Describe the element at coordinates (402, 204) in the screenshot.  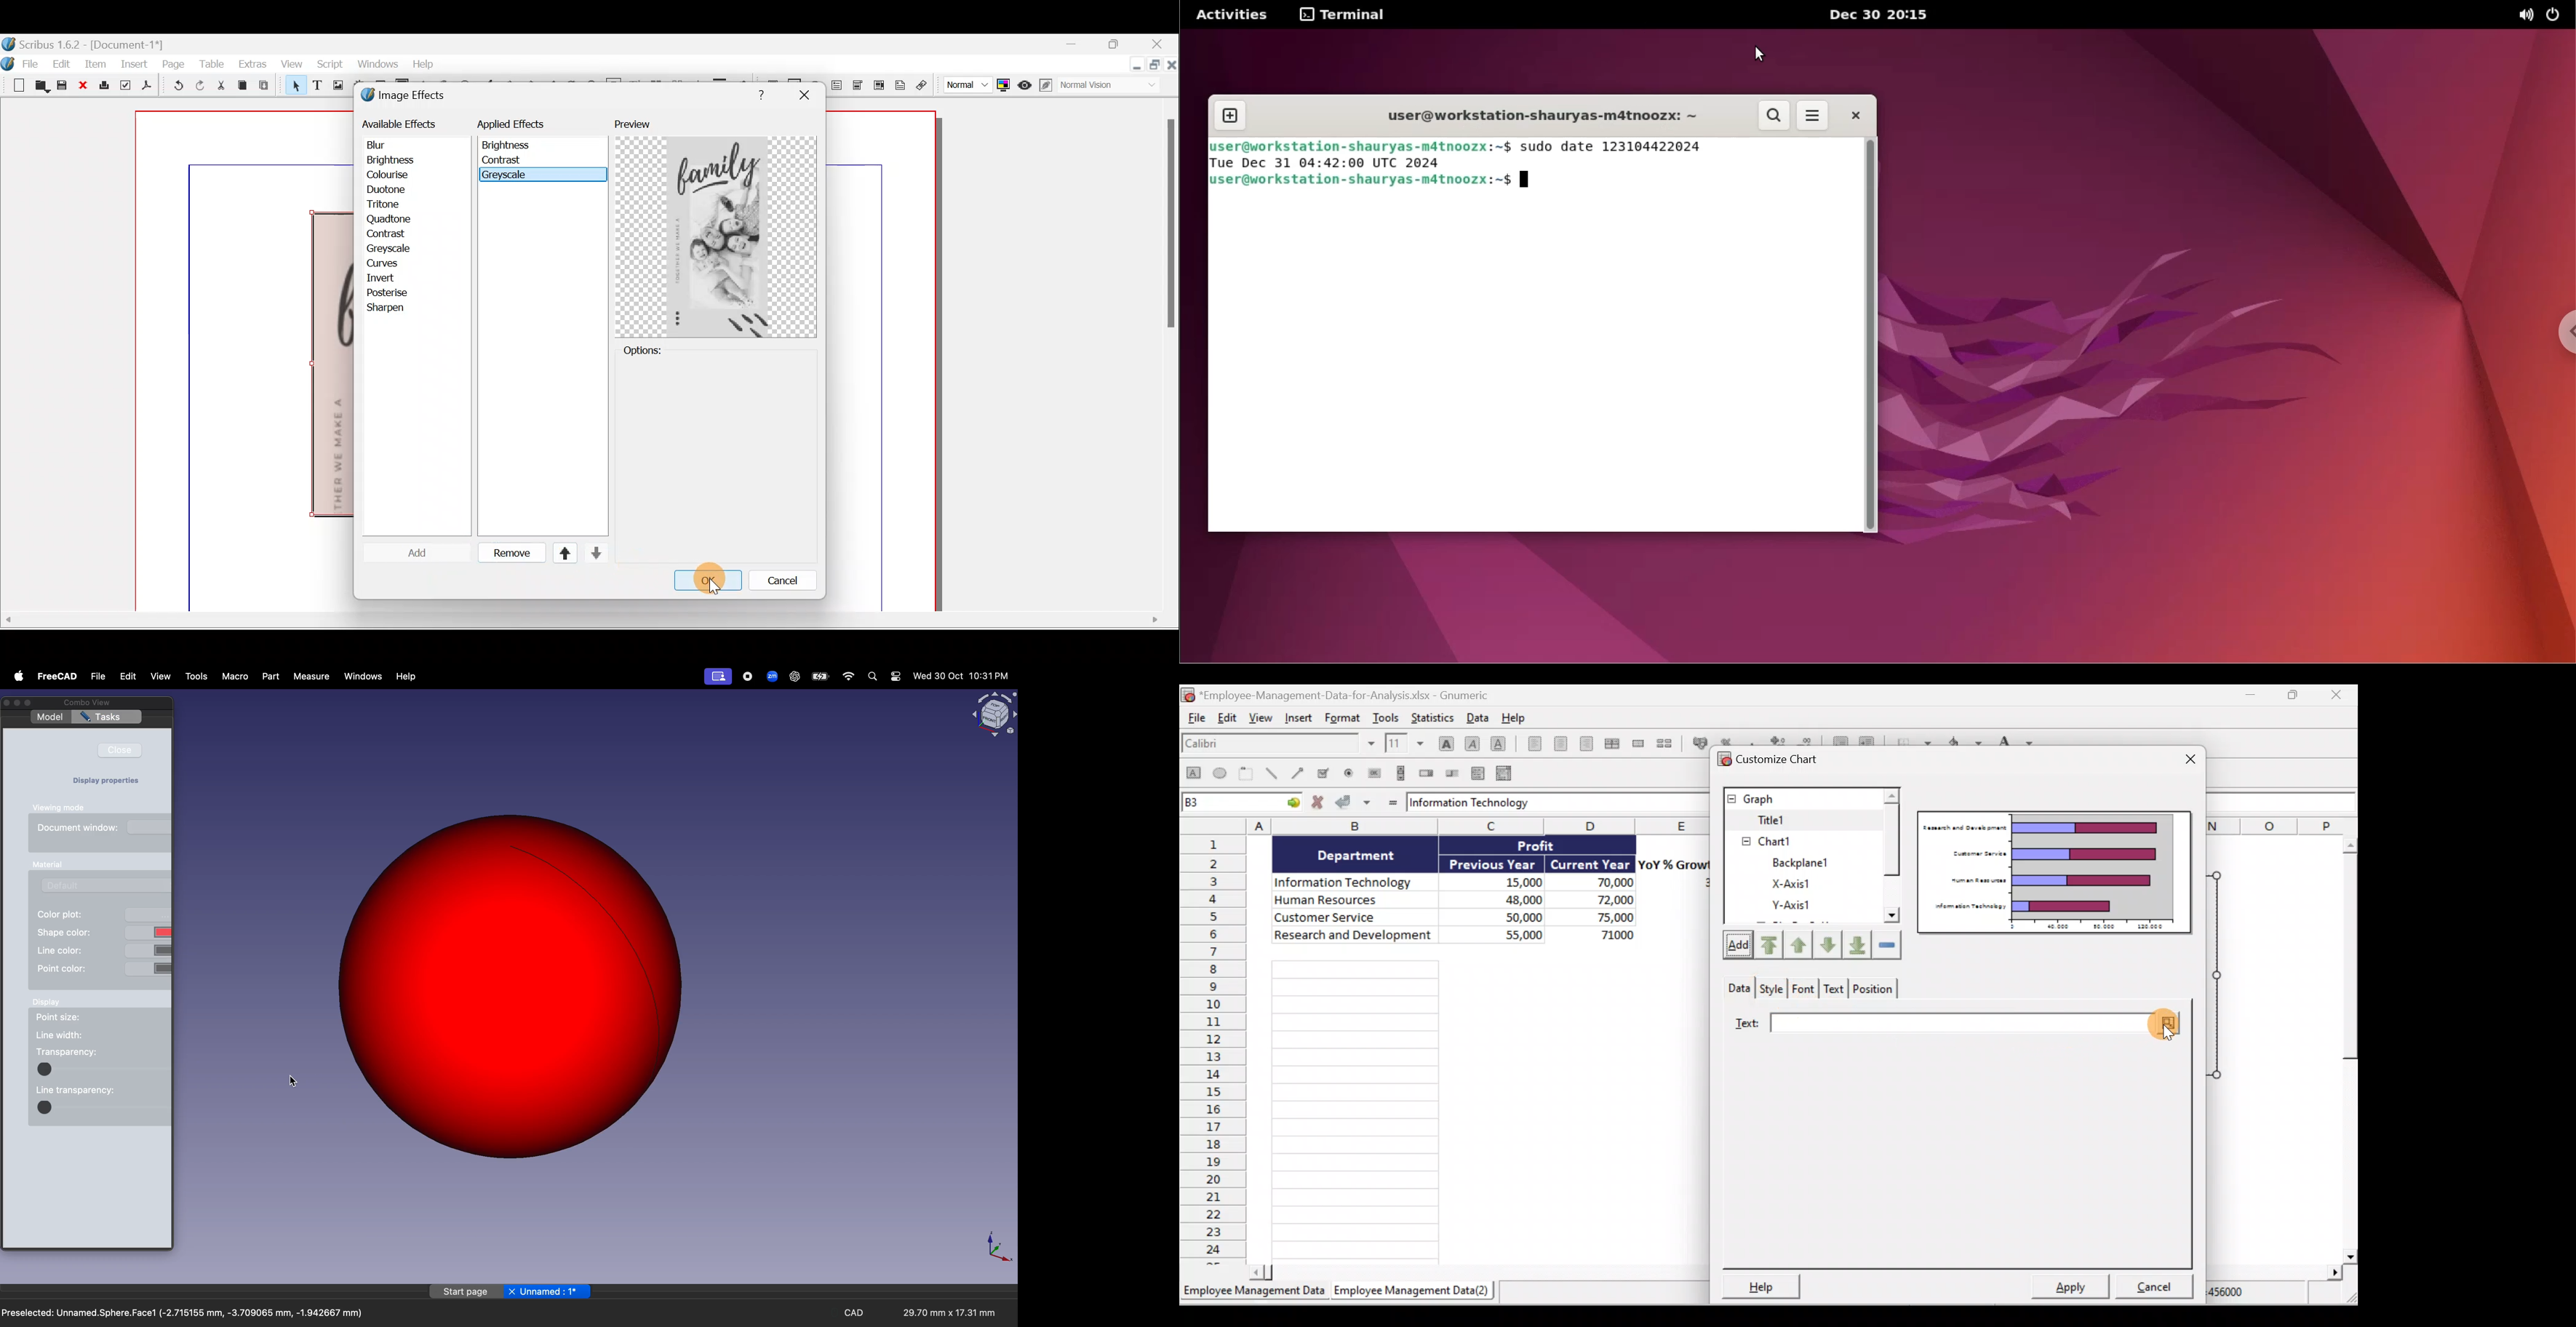
I see `tritone` at that location.